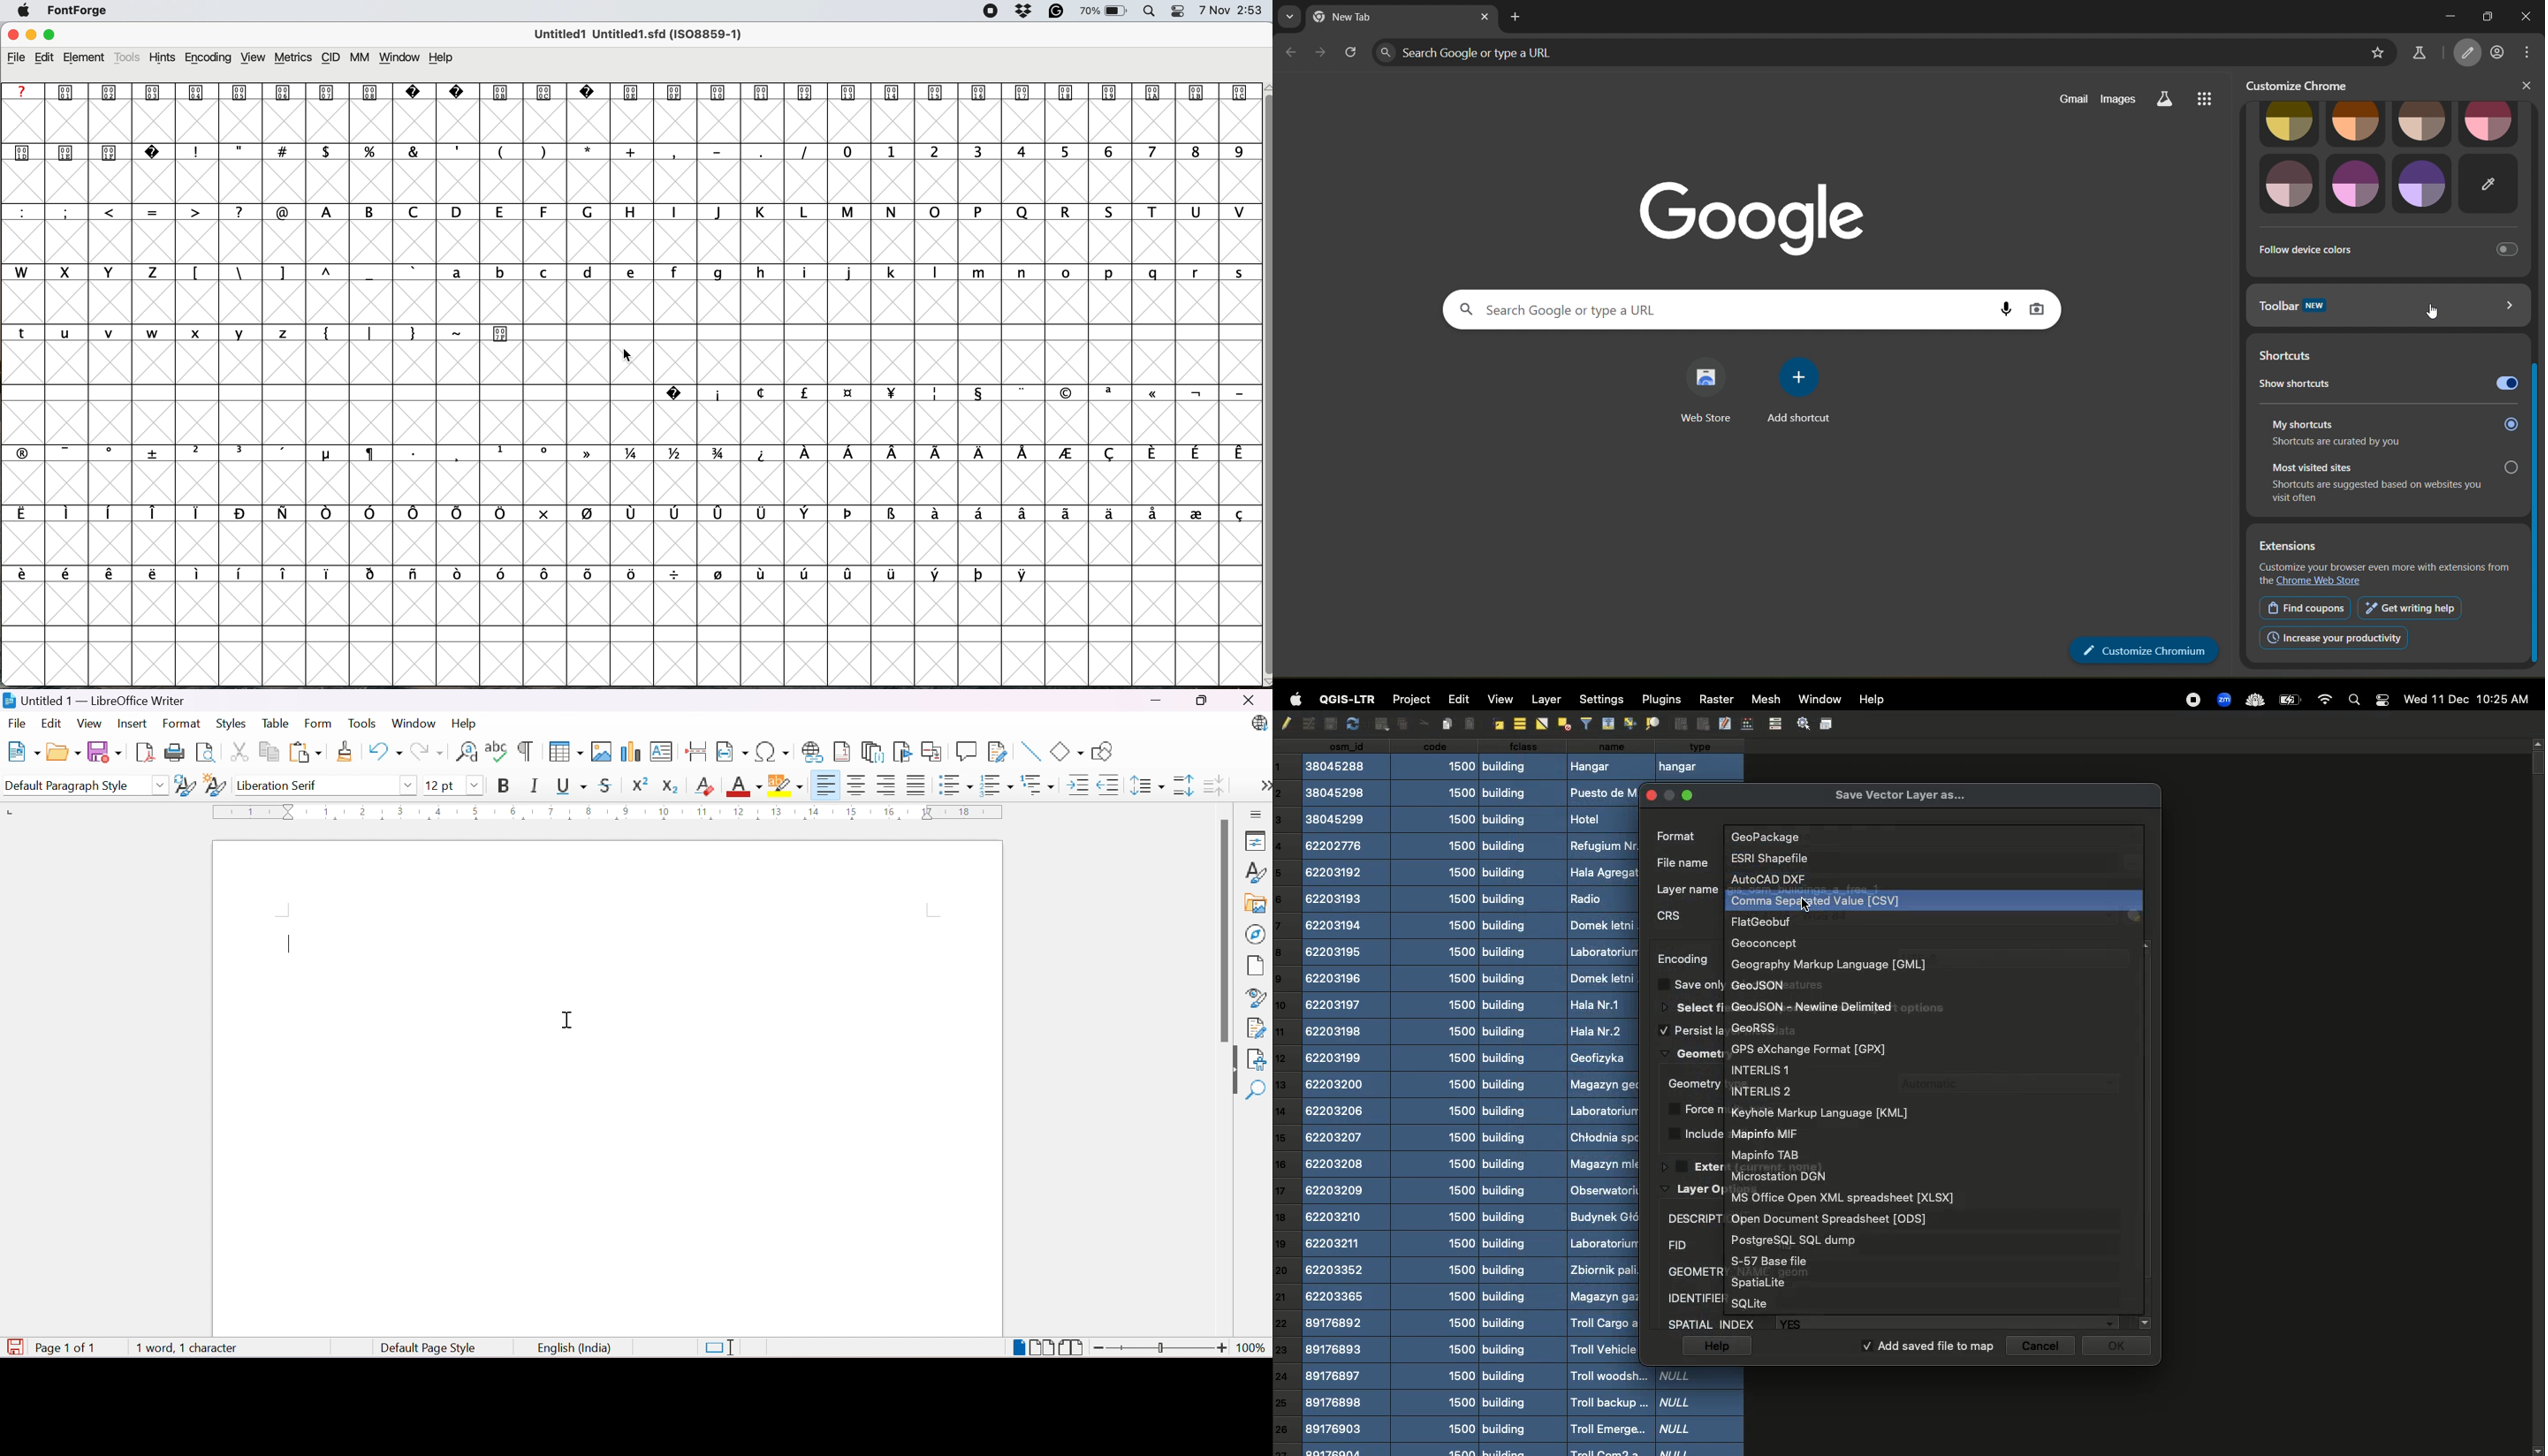 The width and height of the screenshot is (2548, 1456). Describe the element at coordinates (1447, 724) in the screenshot. I see `Insert Image` at that location.